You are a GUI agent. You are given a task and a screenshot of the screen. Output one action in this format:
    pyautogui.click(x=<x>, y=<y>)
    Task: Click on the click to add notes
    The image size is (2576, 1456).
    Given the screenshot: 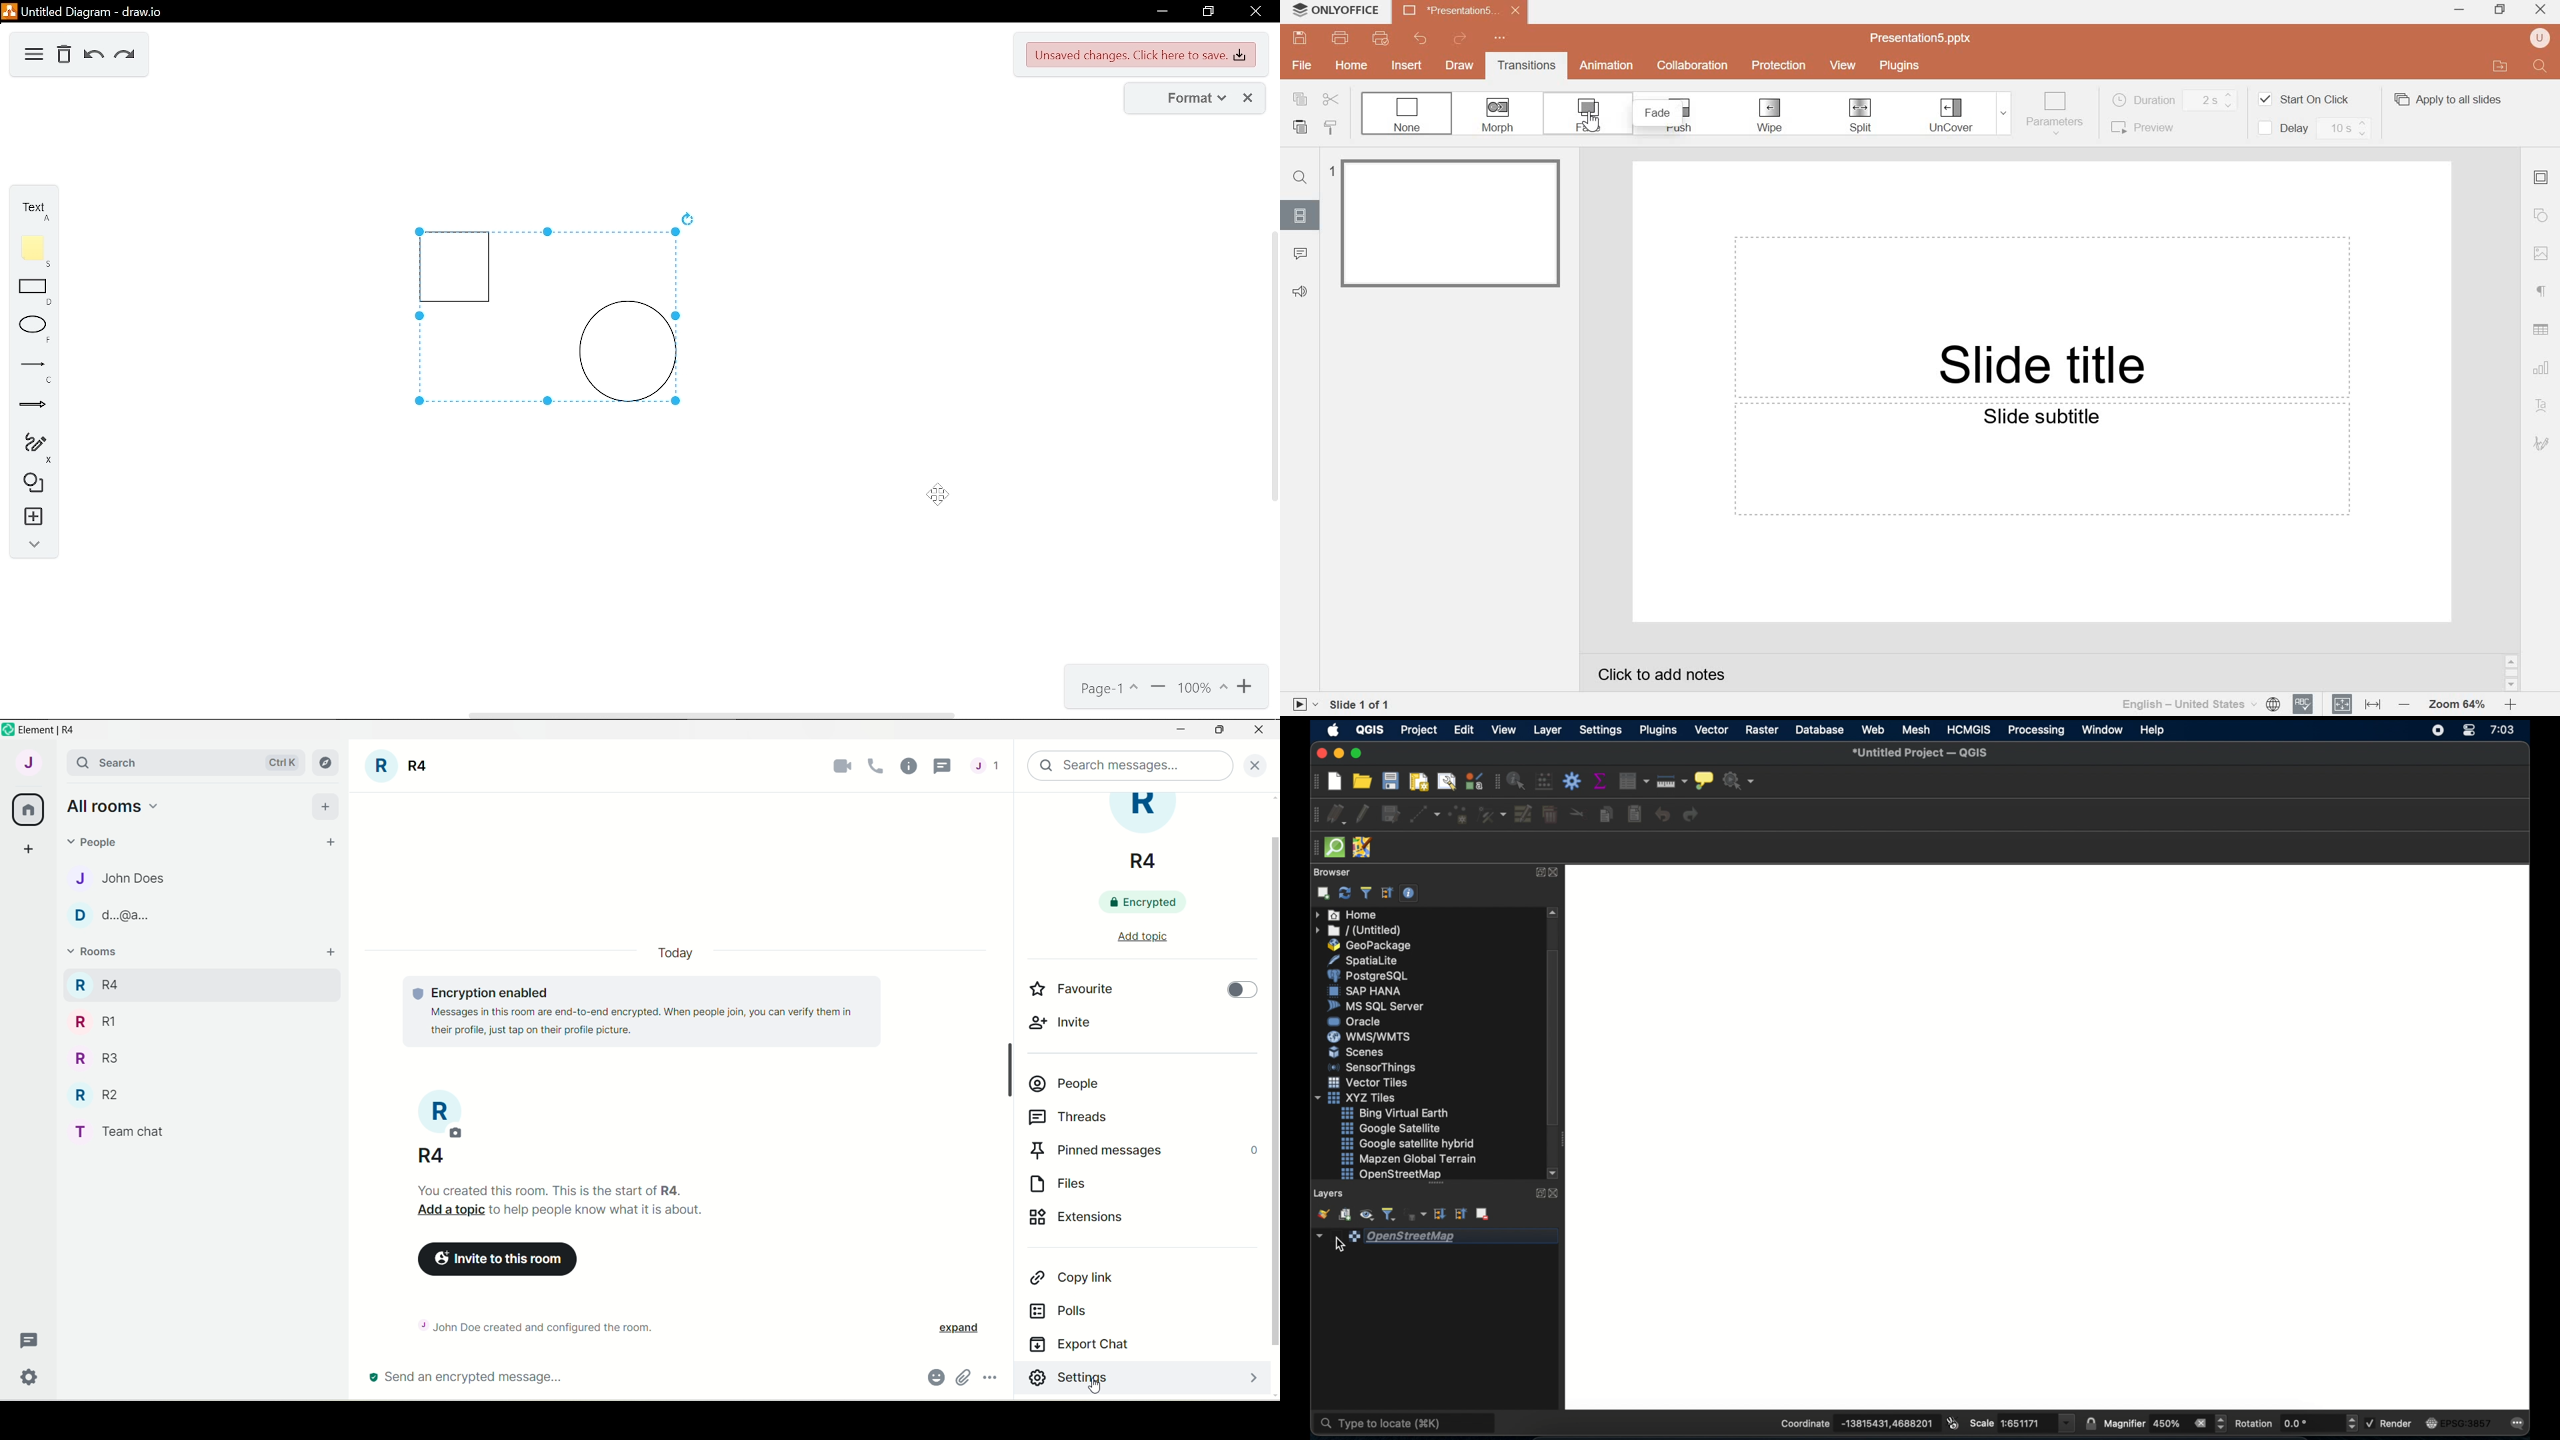 What is the action you would take?
    pyautogui.click(x=1663, y=675)
    